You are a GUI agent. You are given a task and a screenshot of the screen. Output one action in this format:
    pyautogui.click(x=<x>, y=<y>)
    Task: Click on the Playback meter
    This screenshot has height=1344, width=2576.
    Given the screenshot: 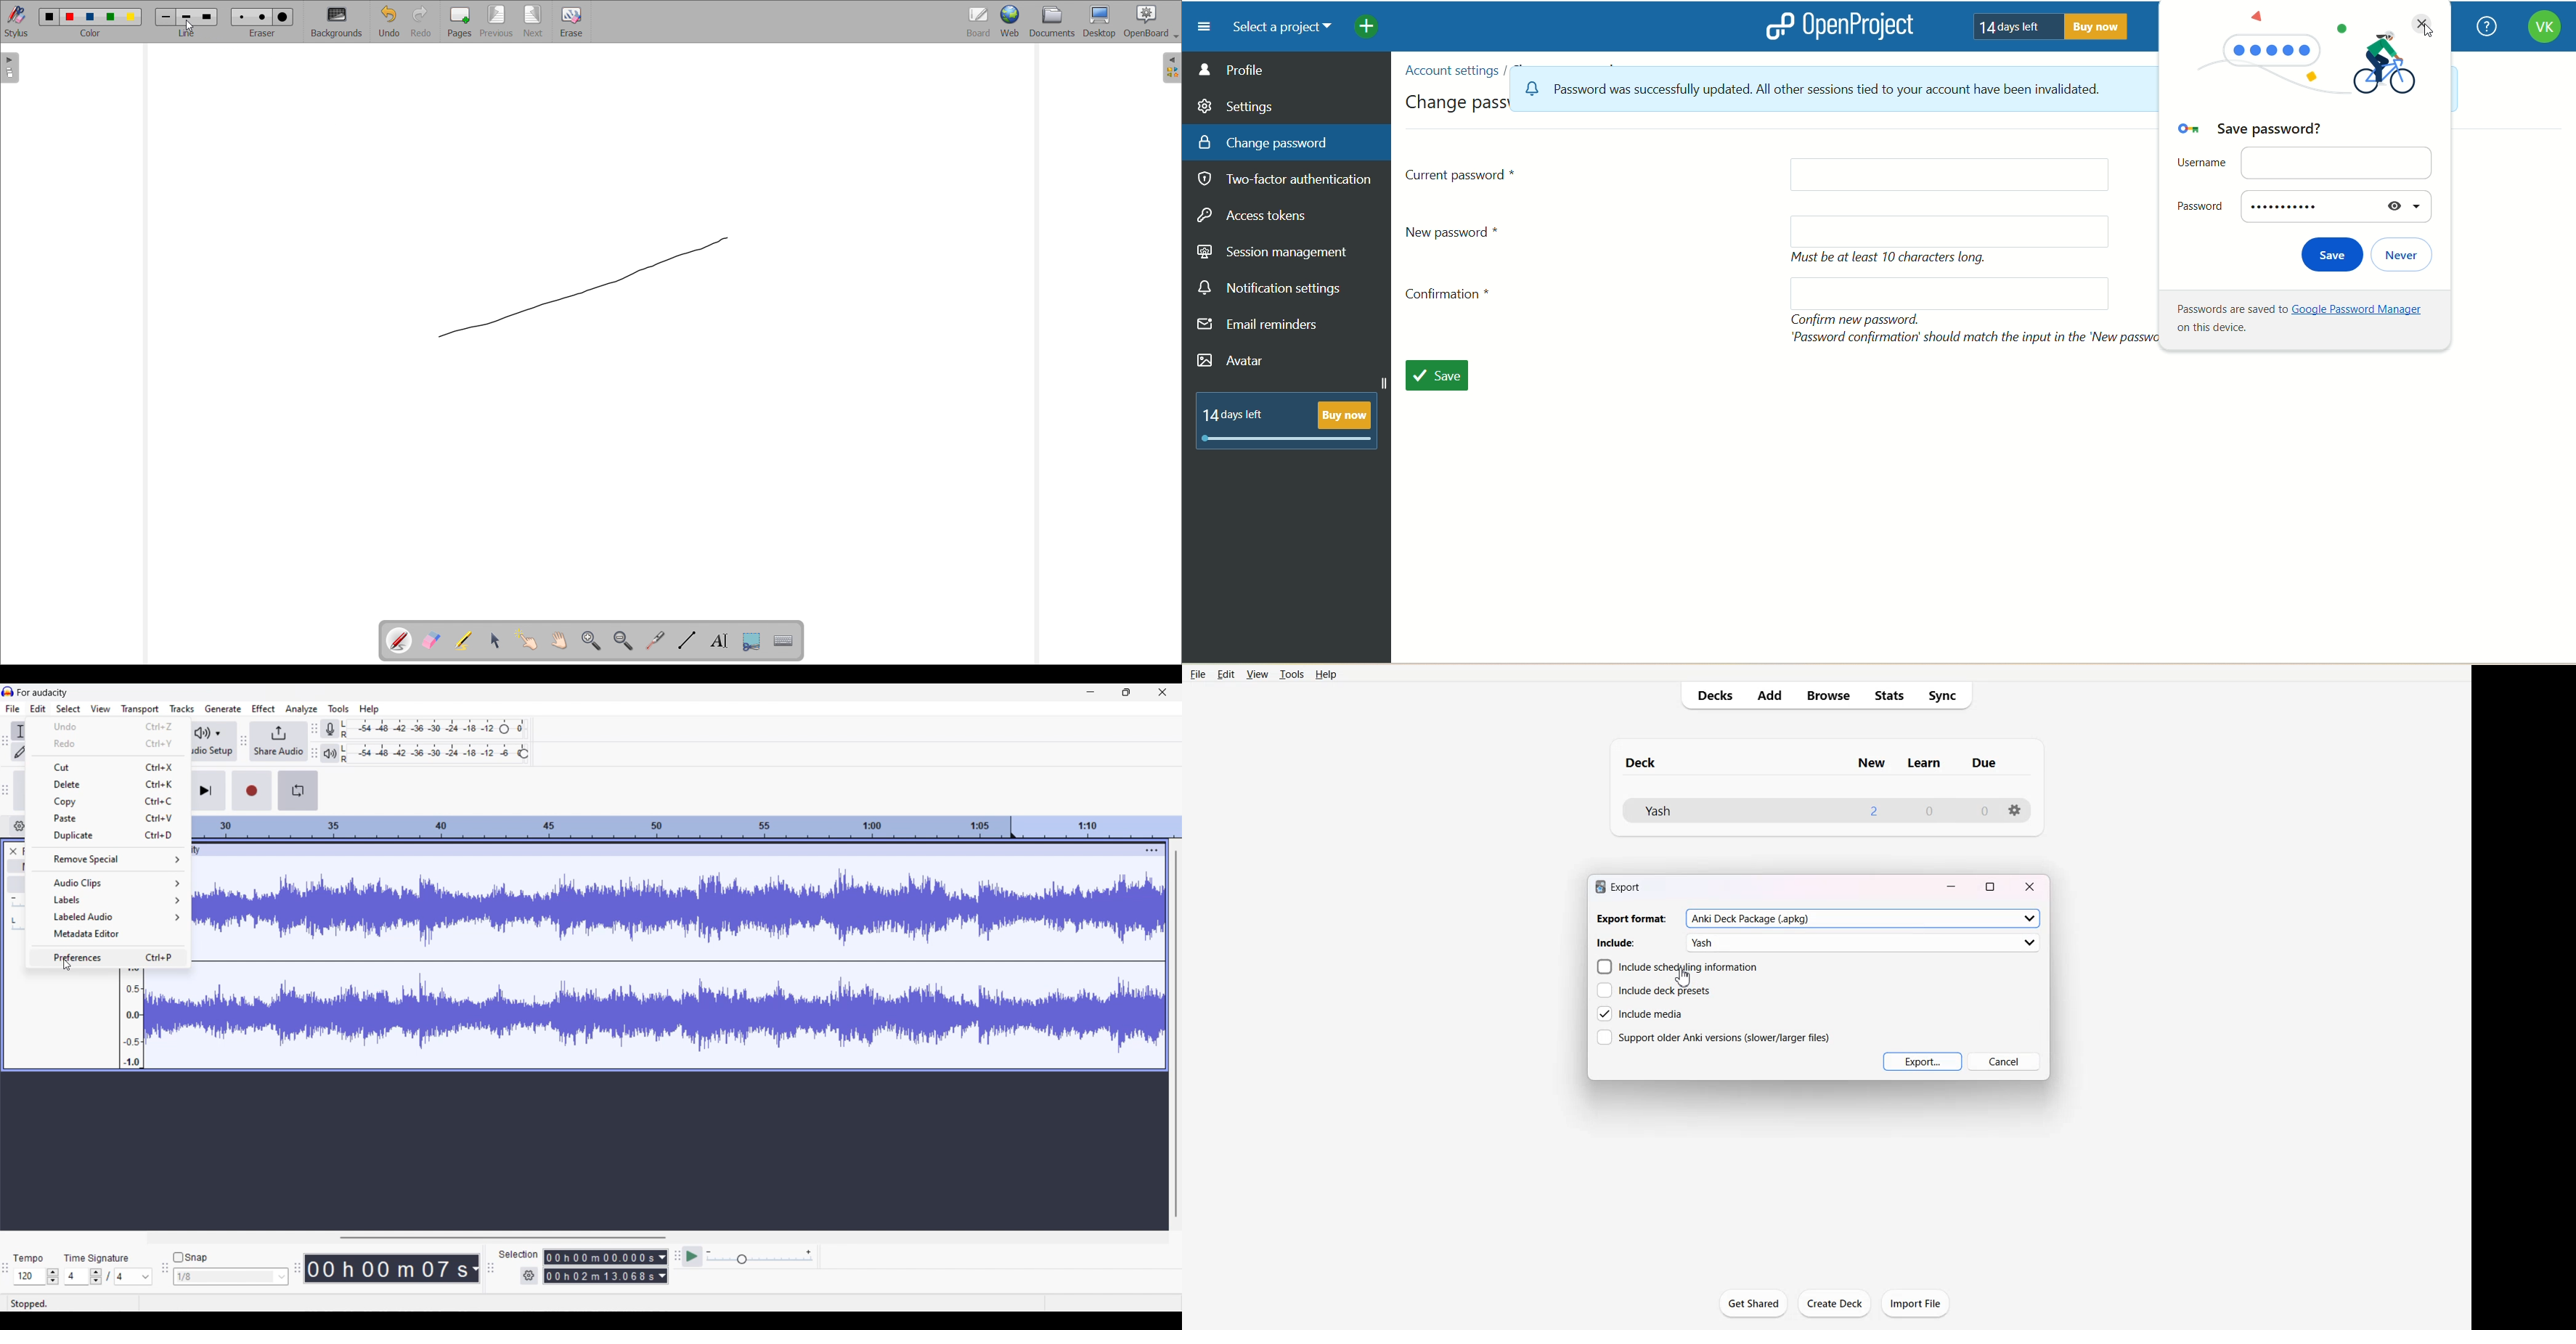 What is the action you would take?
    pyautogui.click(x=330, y=753)
    